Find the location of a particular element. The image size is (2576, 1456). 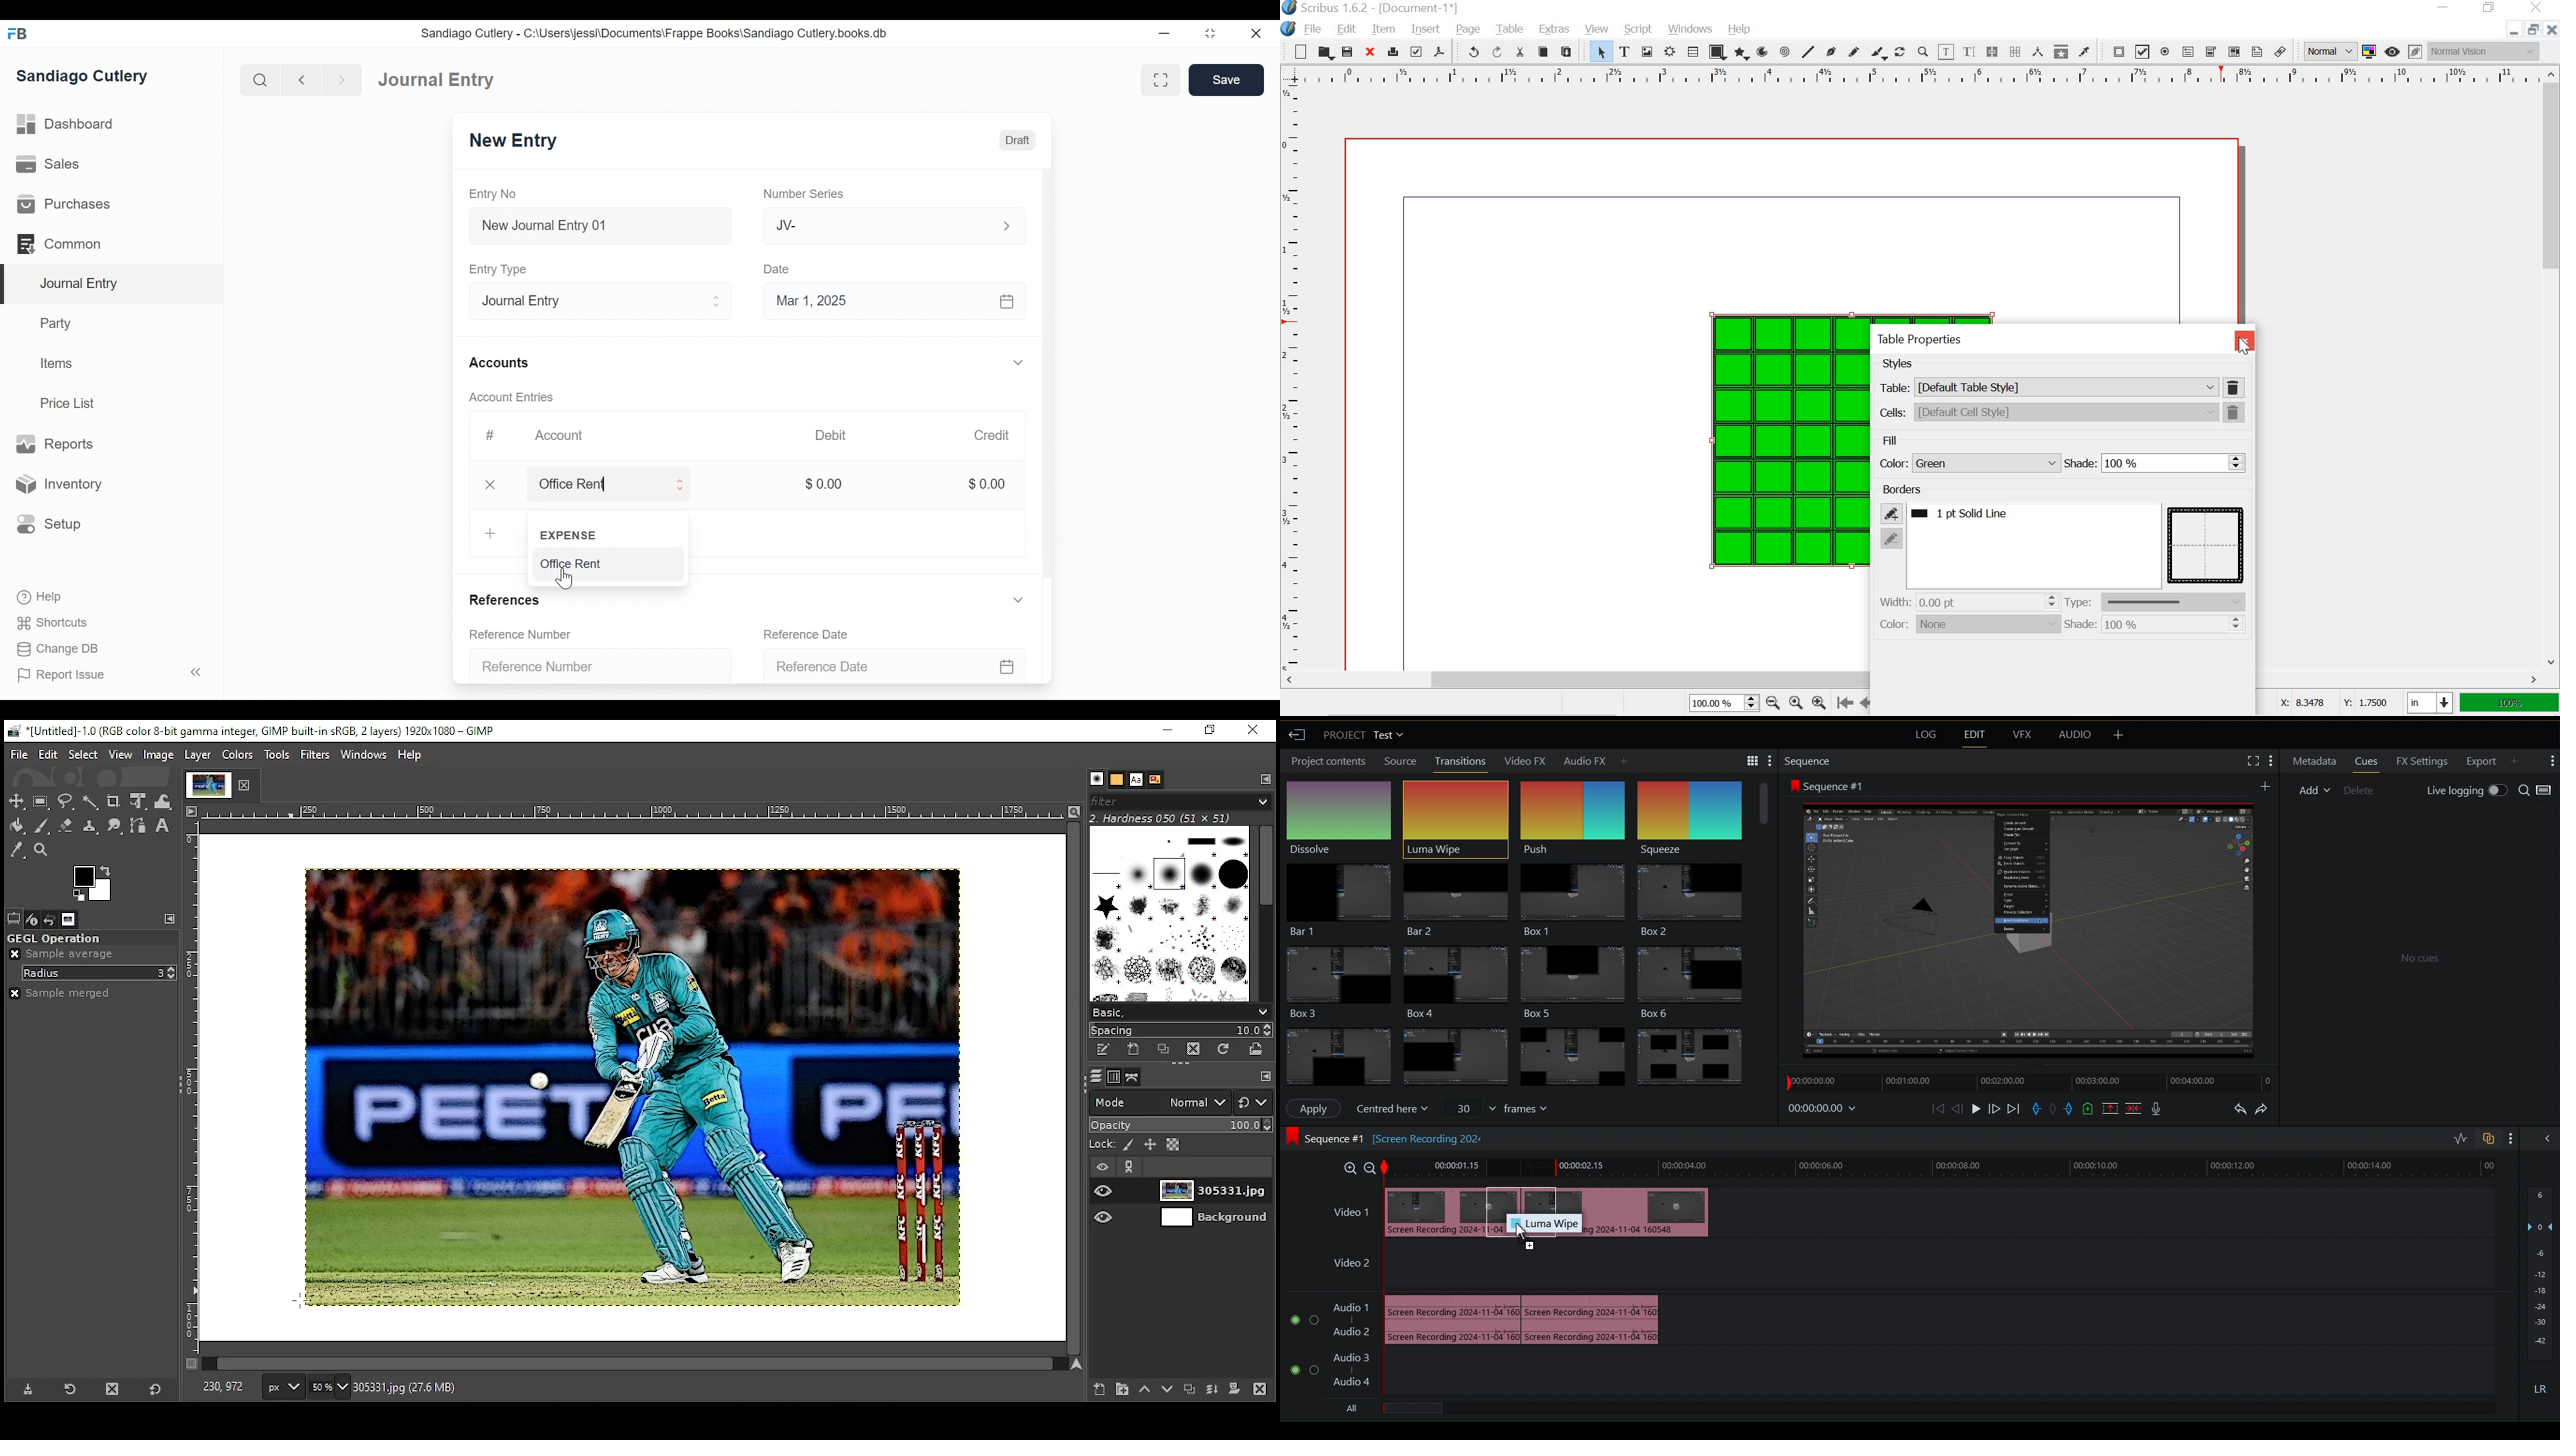

scrollbar is located at coordinates (1913, 680).